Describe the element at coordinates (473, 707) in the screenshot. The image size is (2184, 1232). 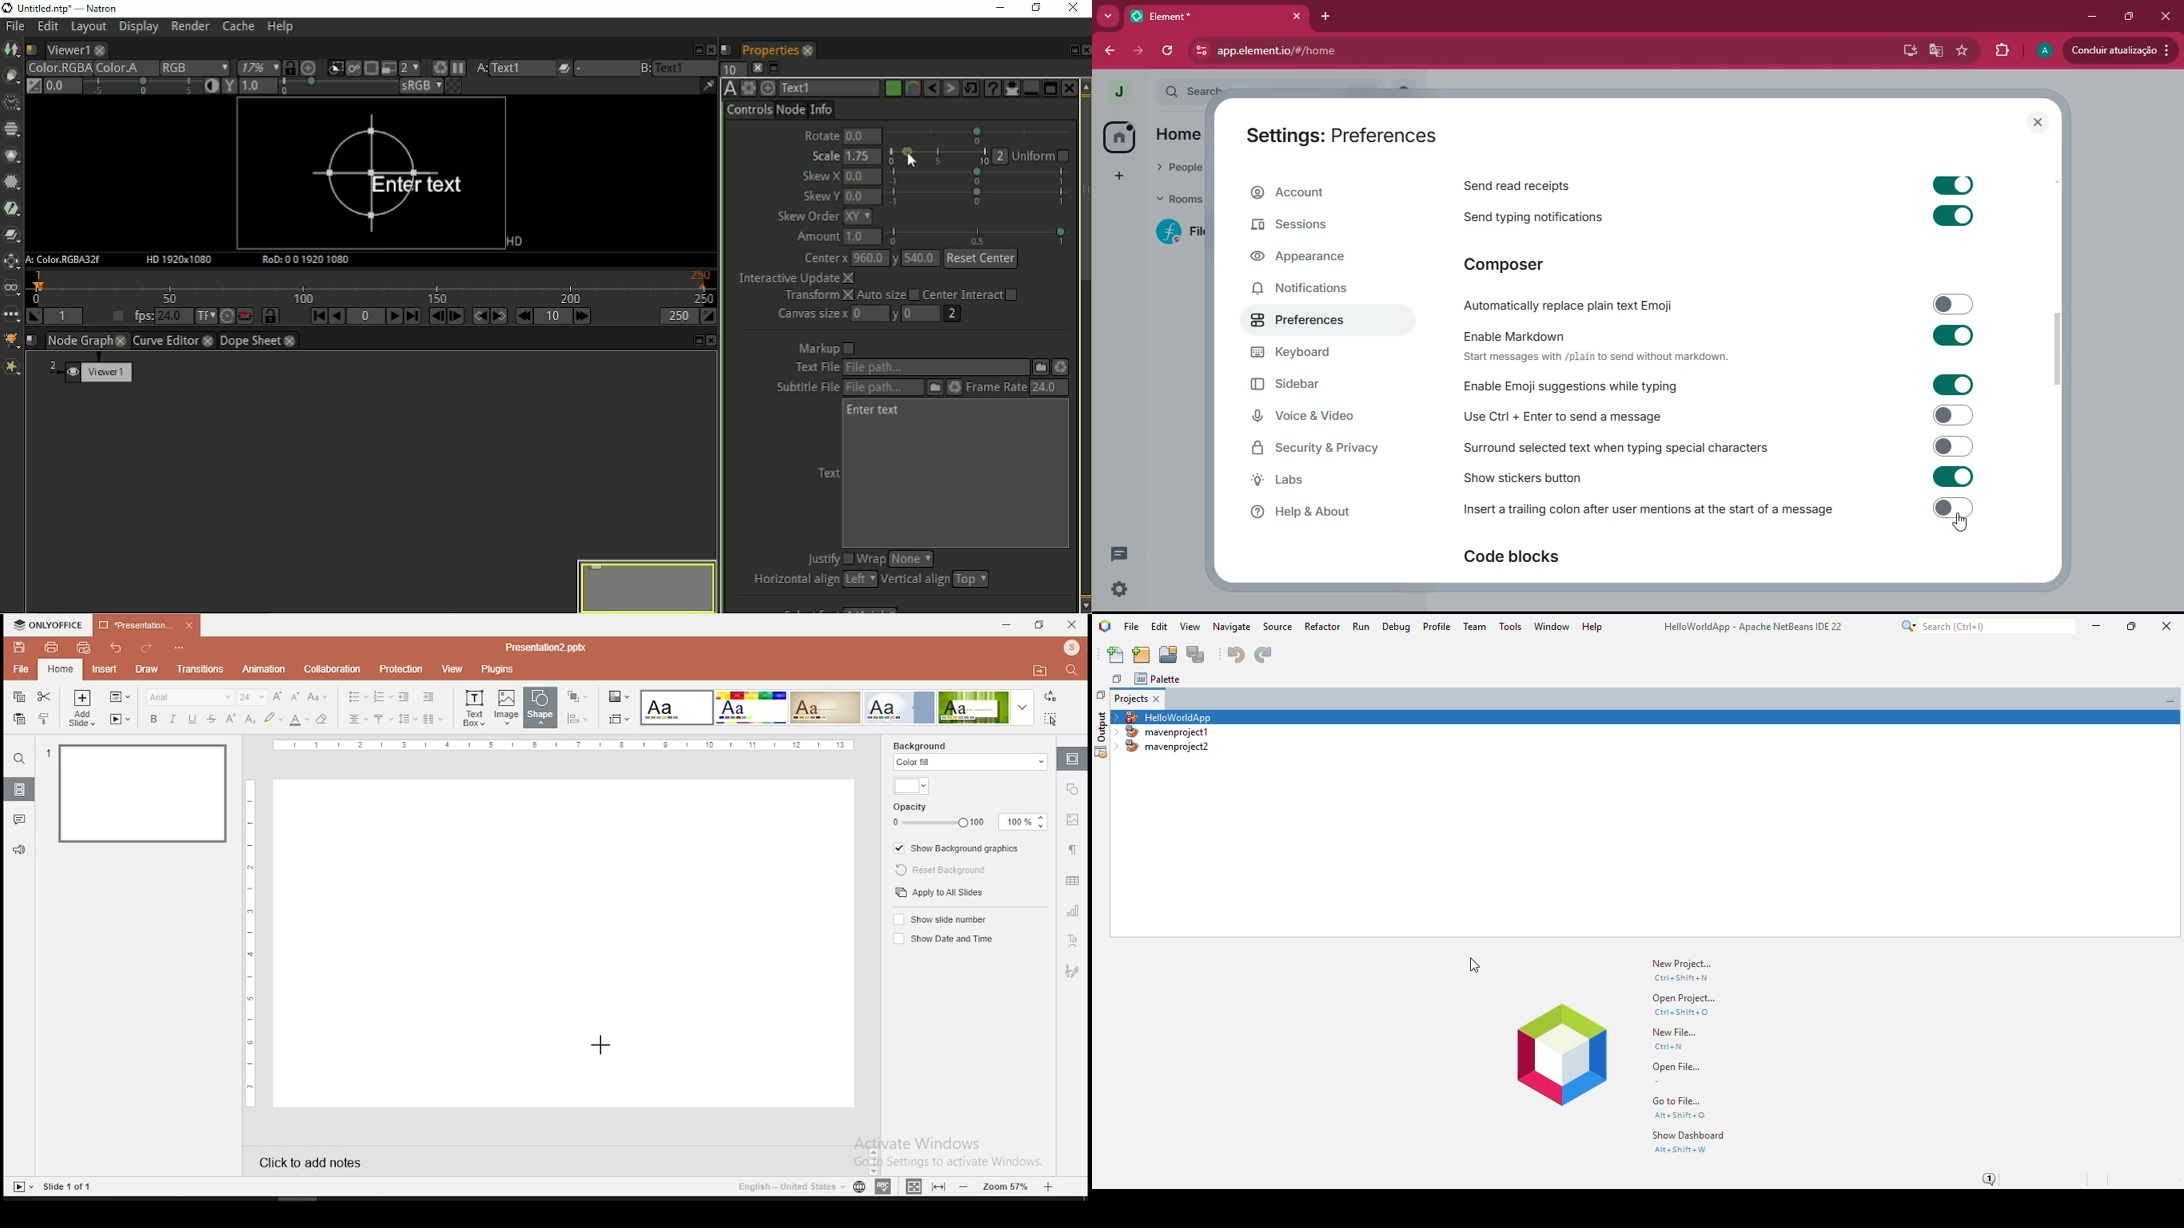
I see `text box` at that location.